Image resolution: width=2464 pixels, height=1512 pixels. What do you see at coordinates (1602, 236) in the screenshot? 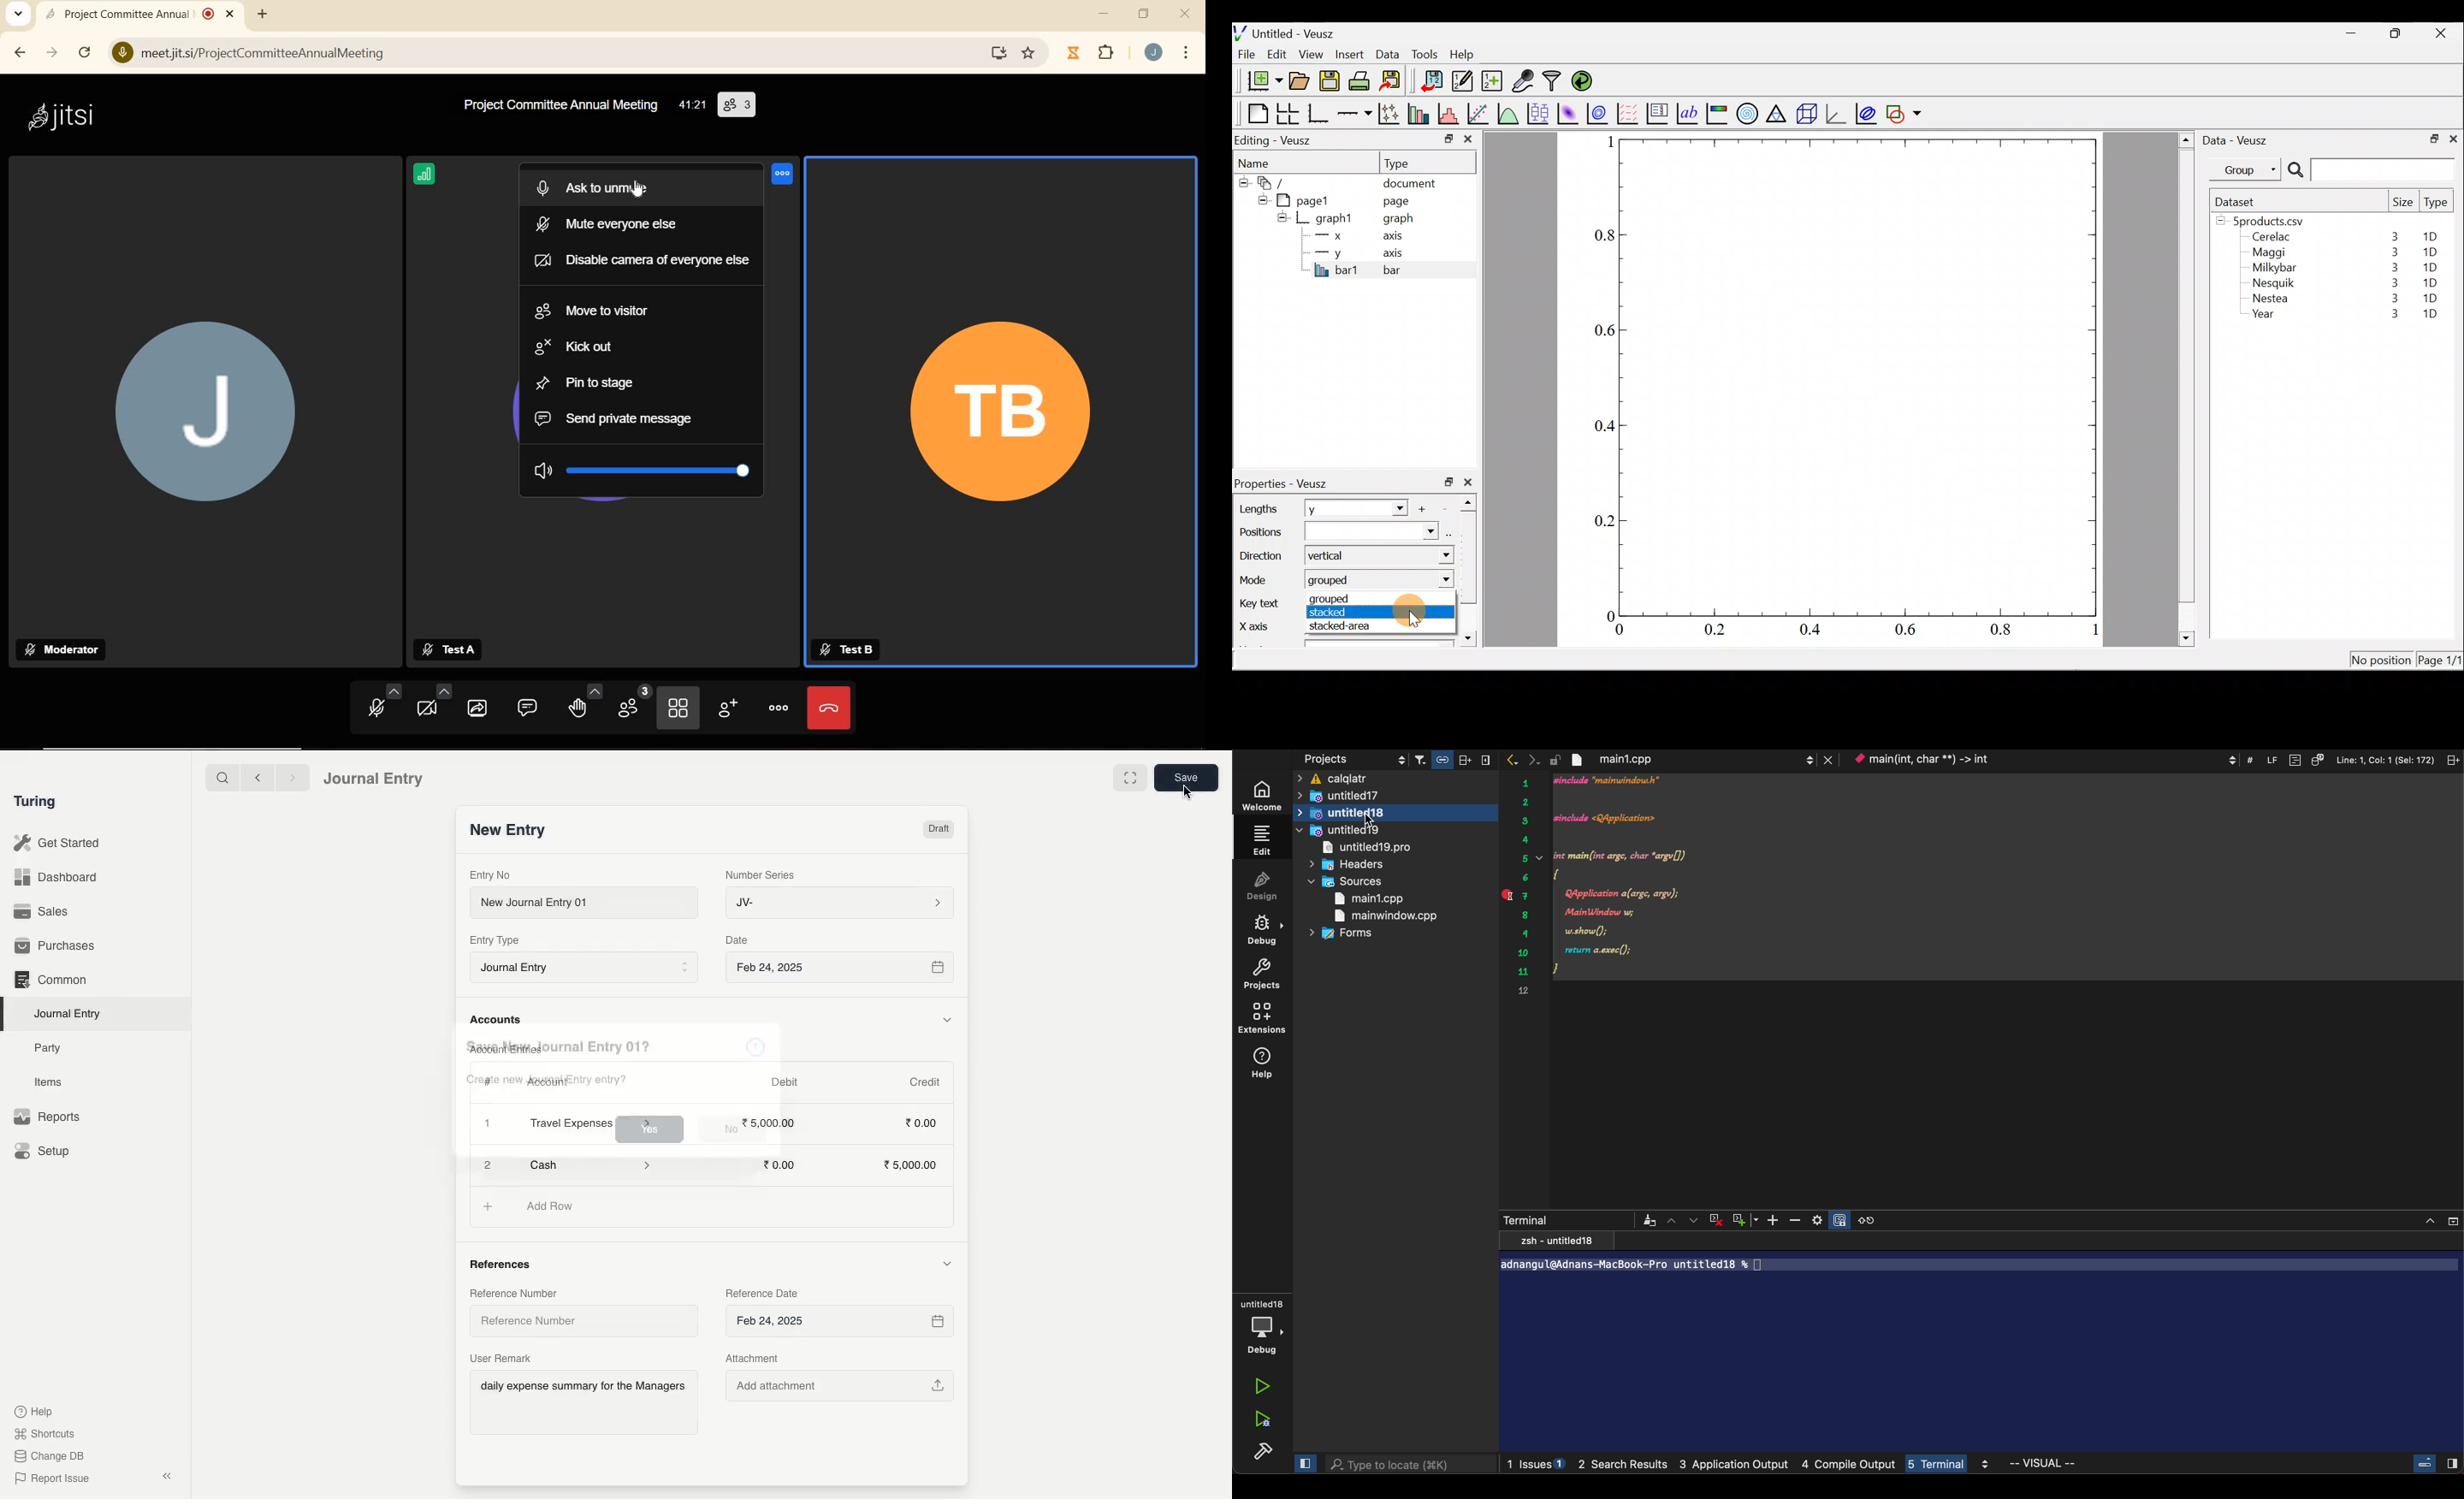
I see `0.8` at bounding box center [1602, 236].